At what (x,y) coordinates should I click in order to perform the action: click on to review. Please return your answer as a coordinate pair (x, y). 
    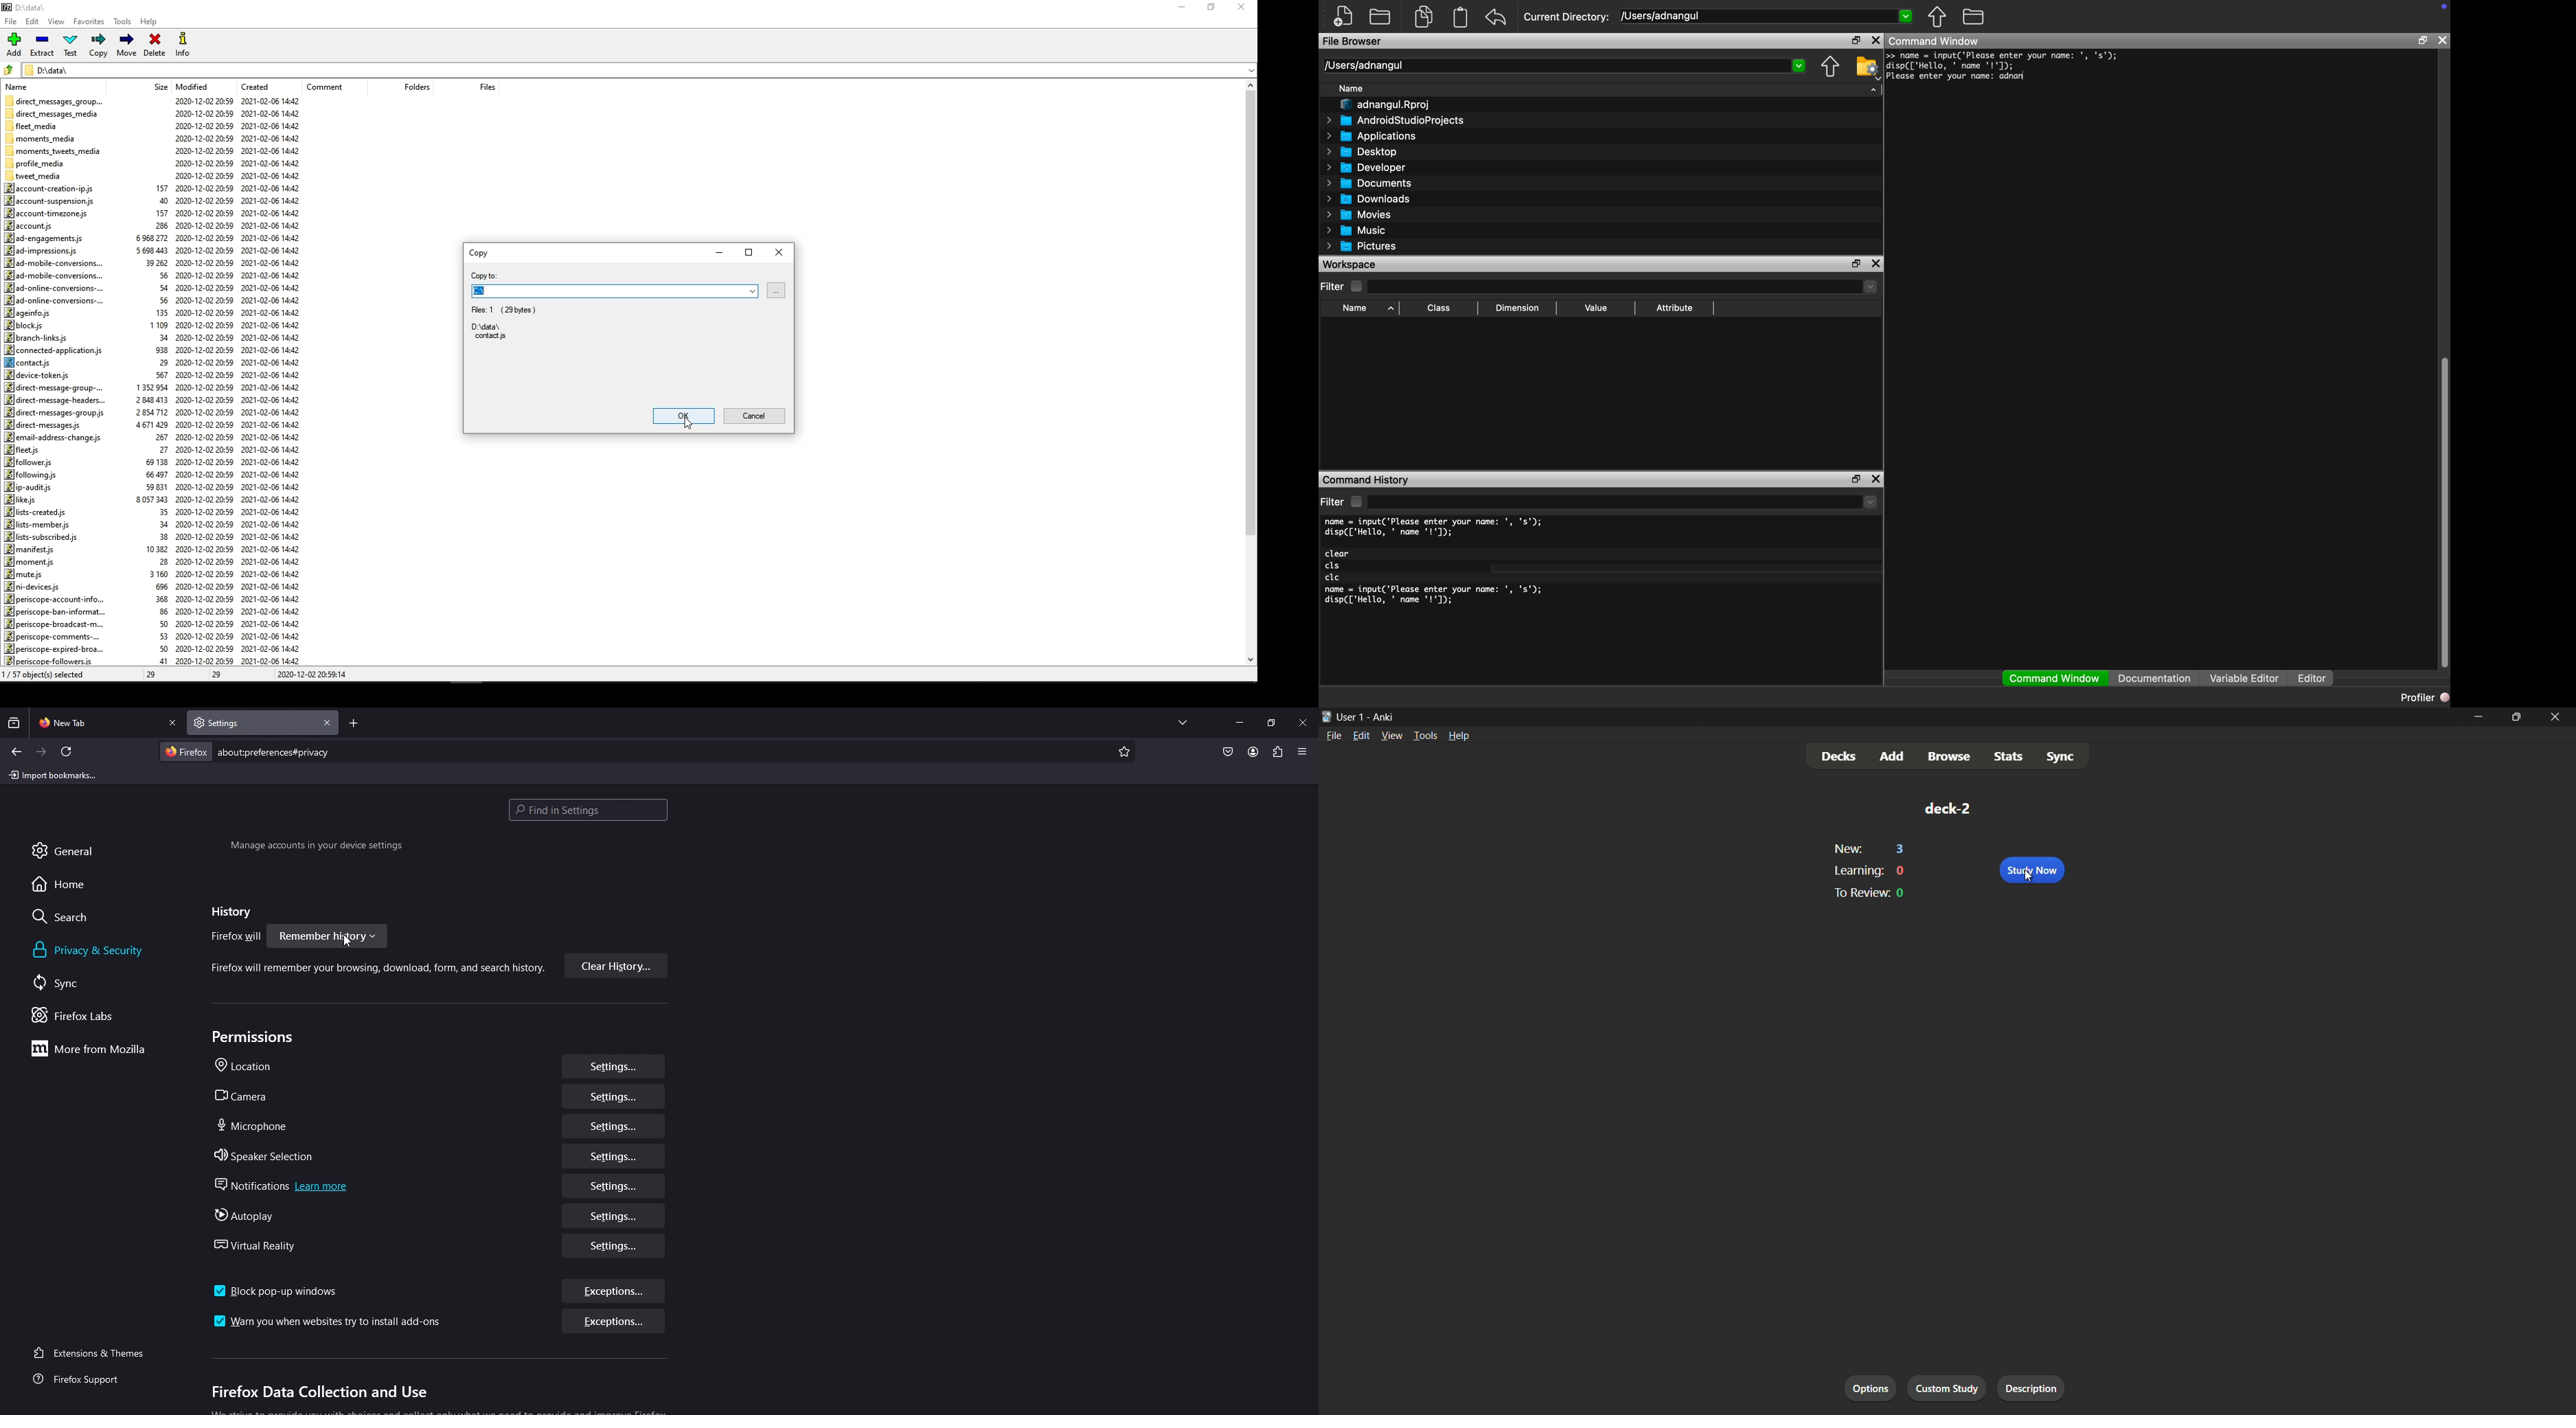
    Looking at the image, I should click on (1859, 893).